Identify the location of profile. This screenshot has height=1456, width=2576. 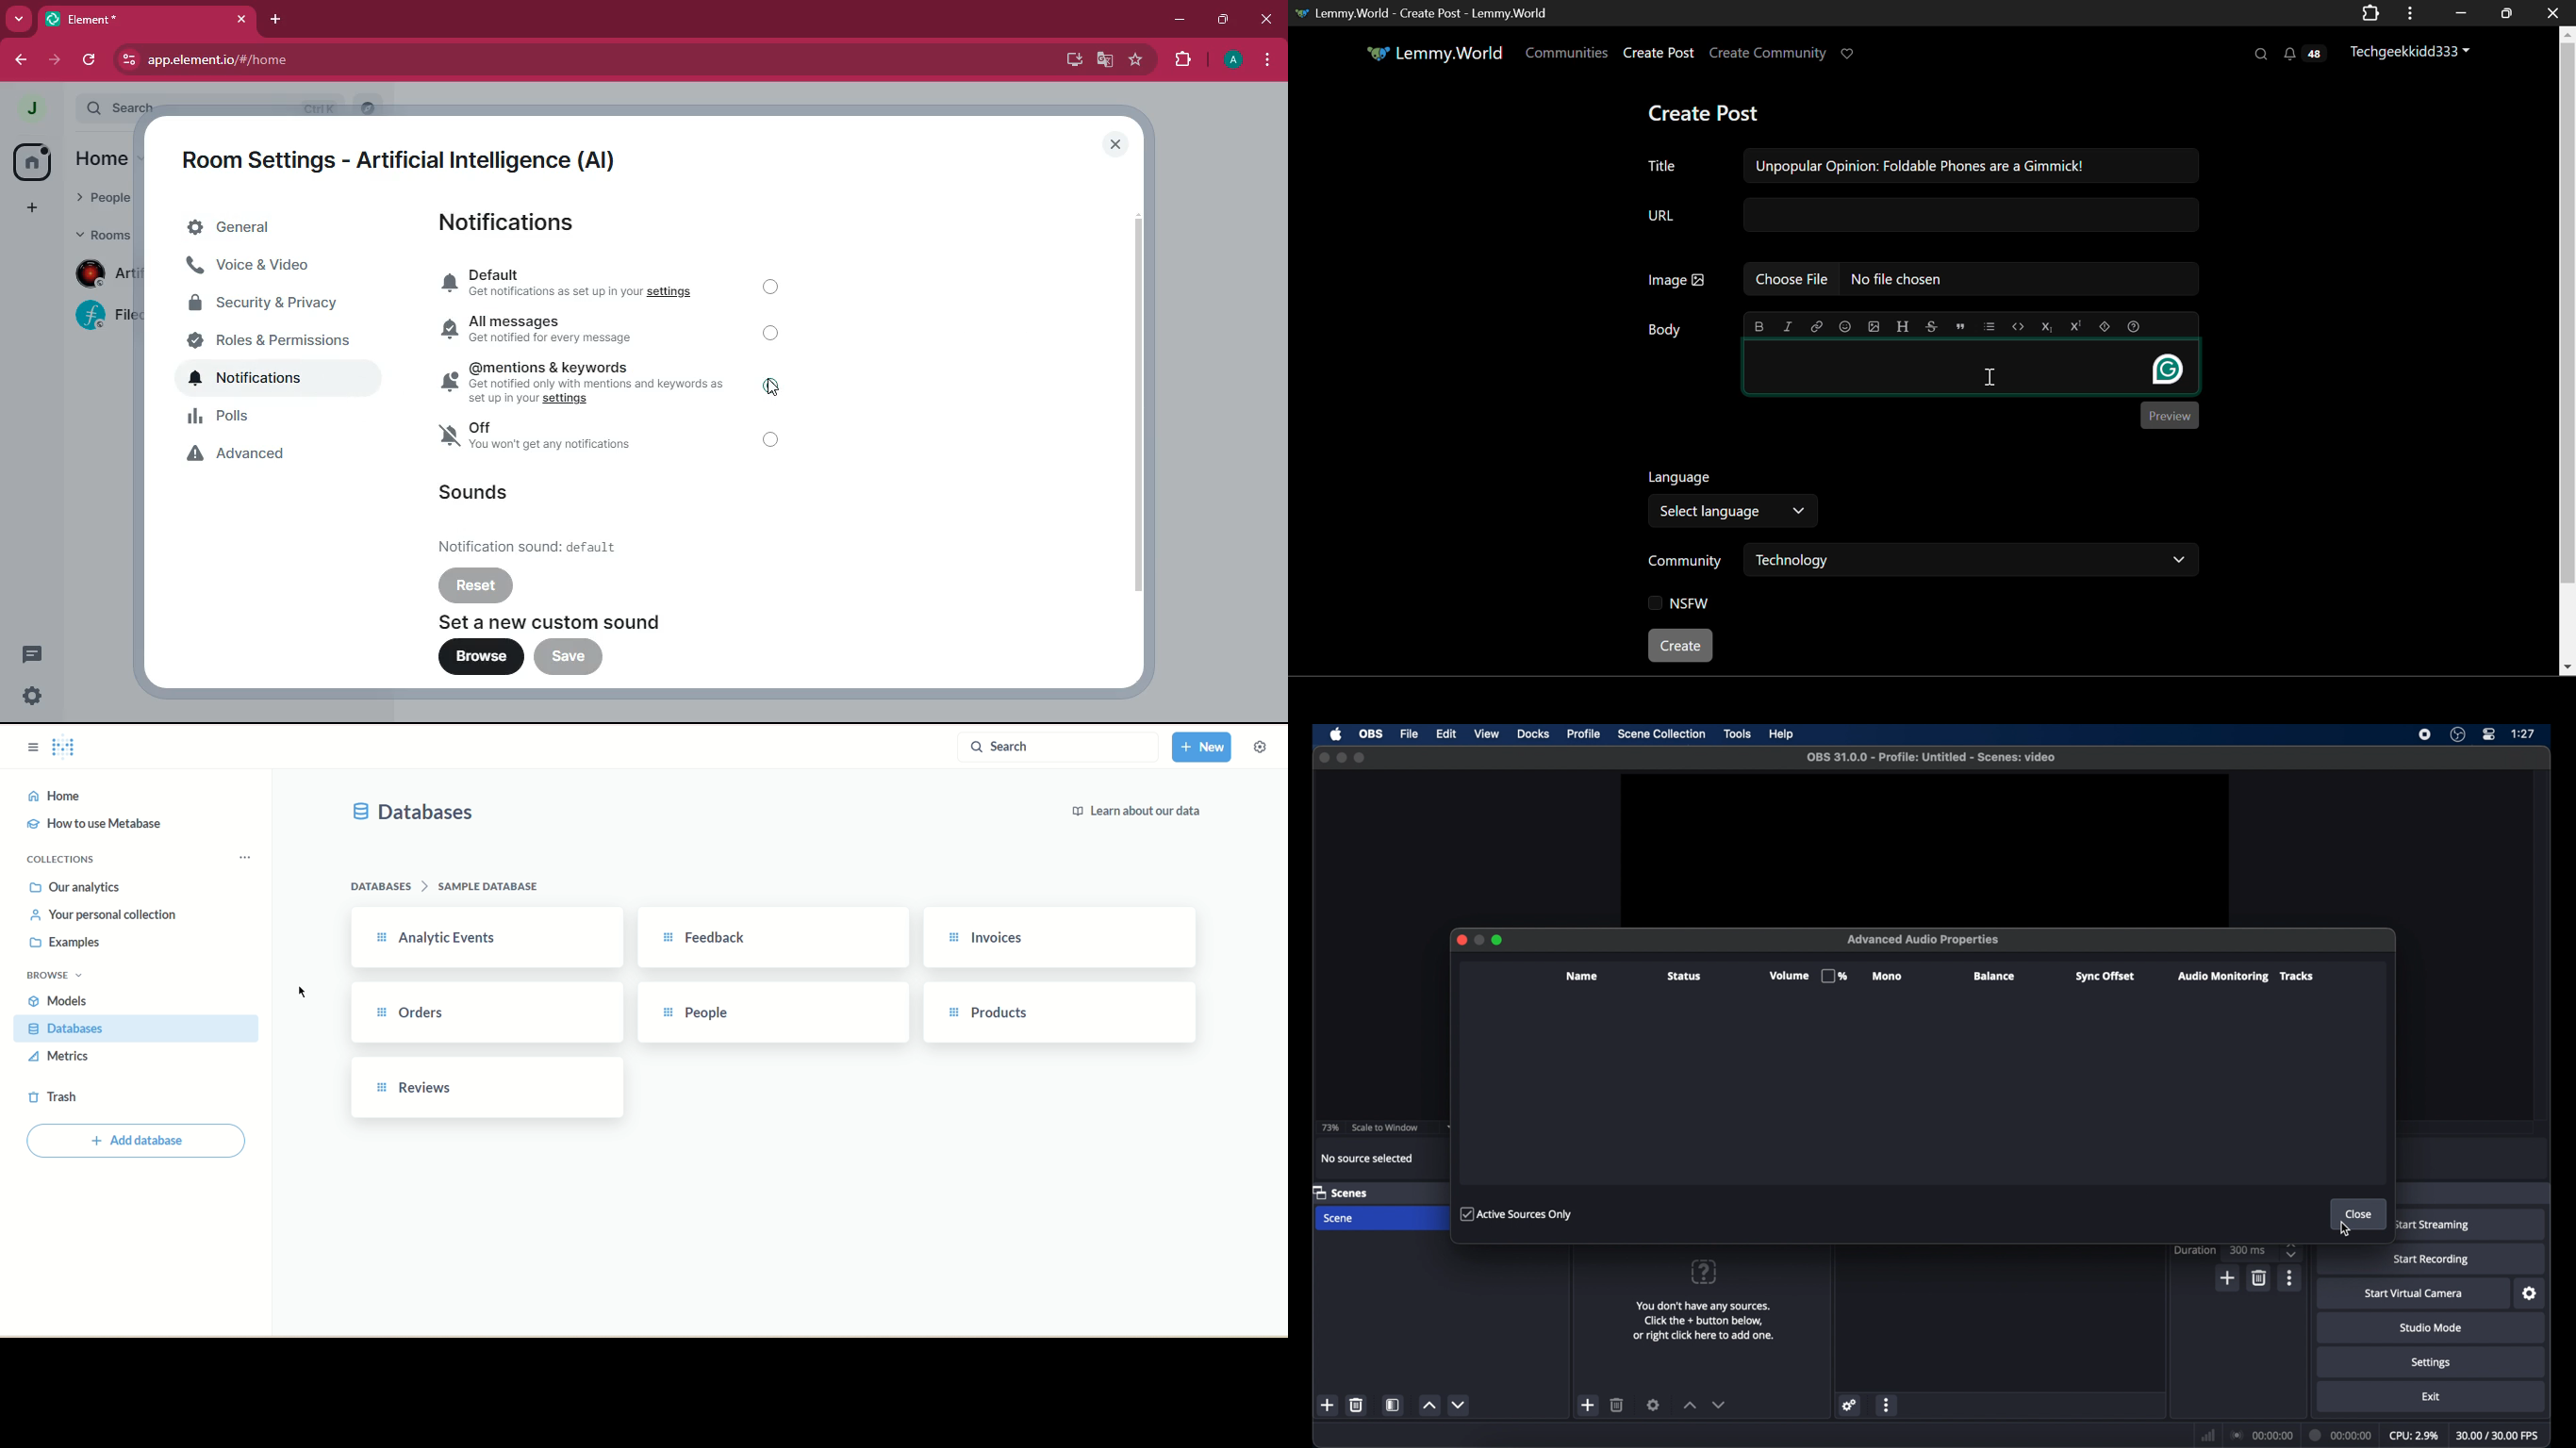
(1582, 735).